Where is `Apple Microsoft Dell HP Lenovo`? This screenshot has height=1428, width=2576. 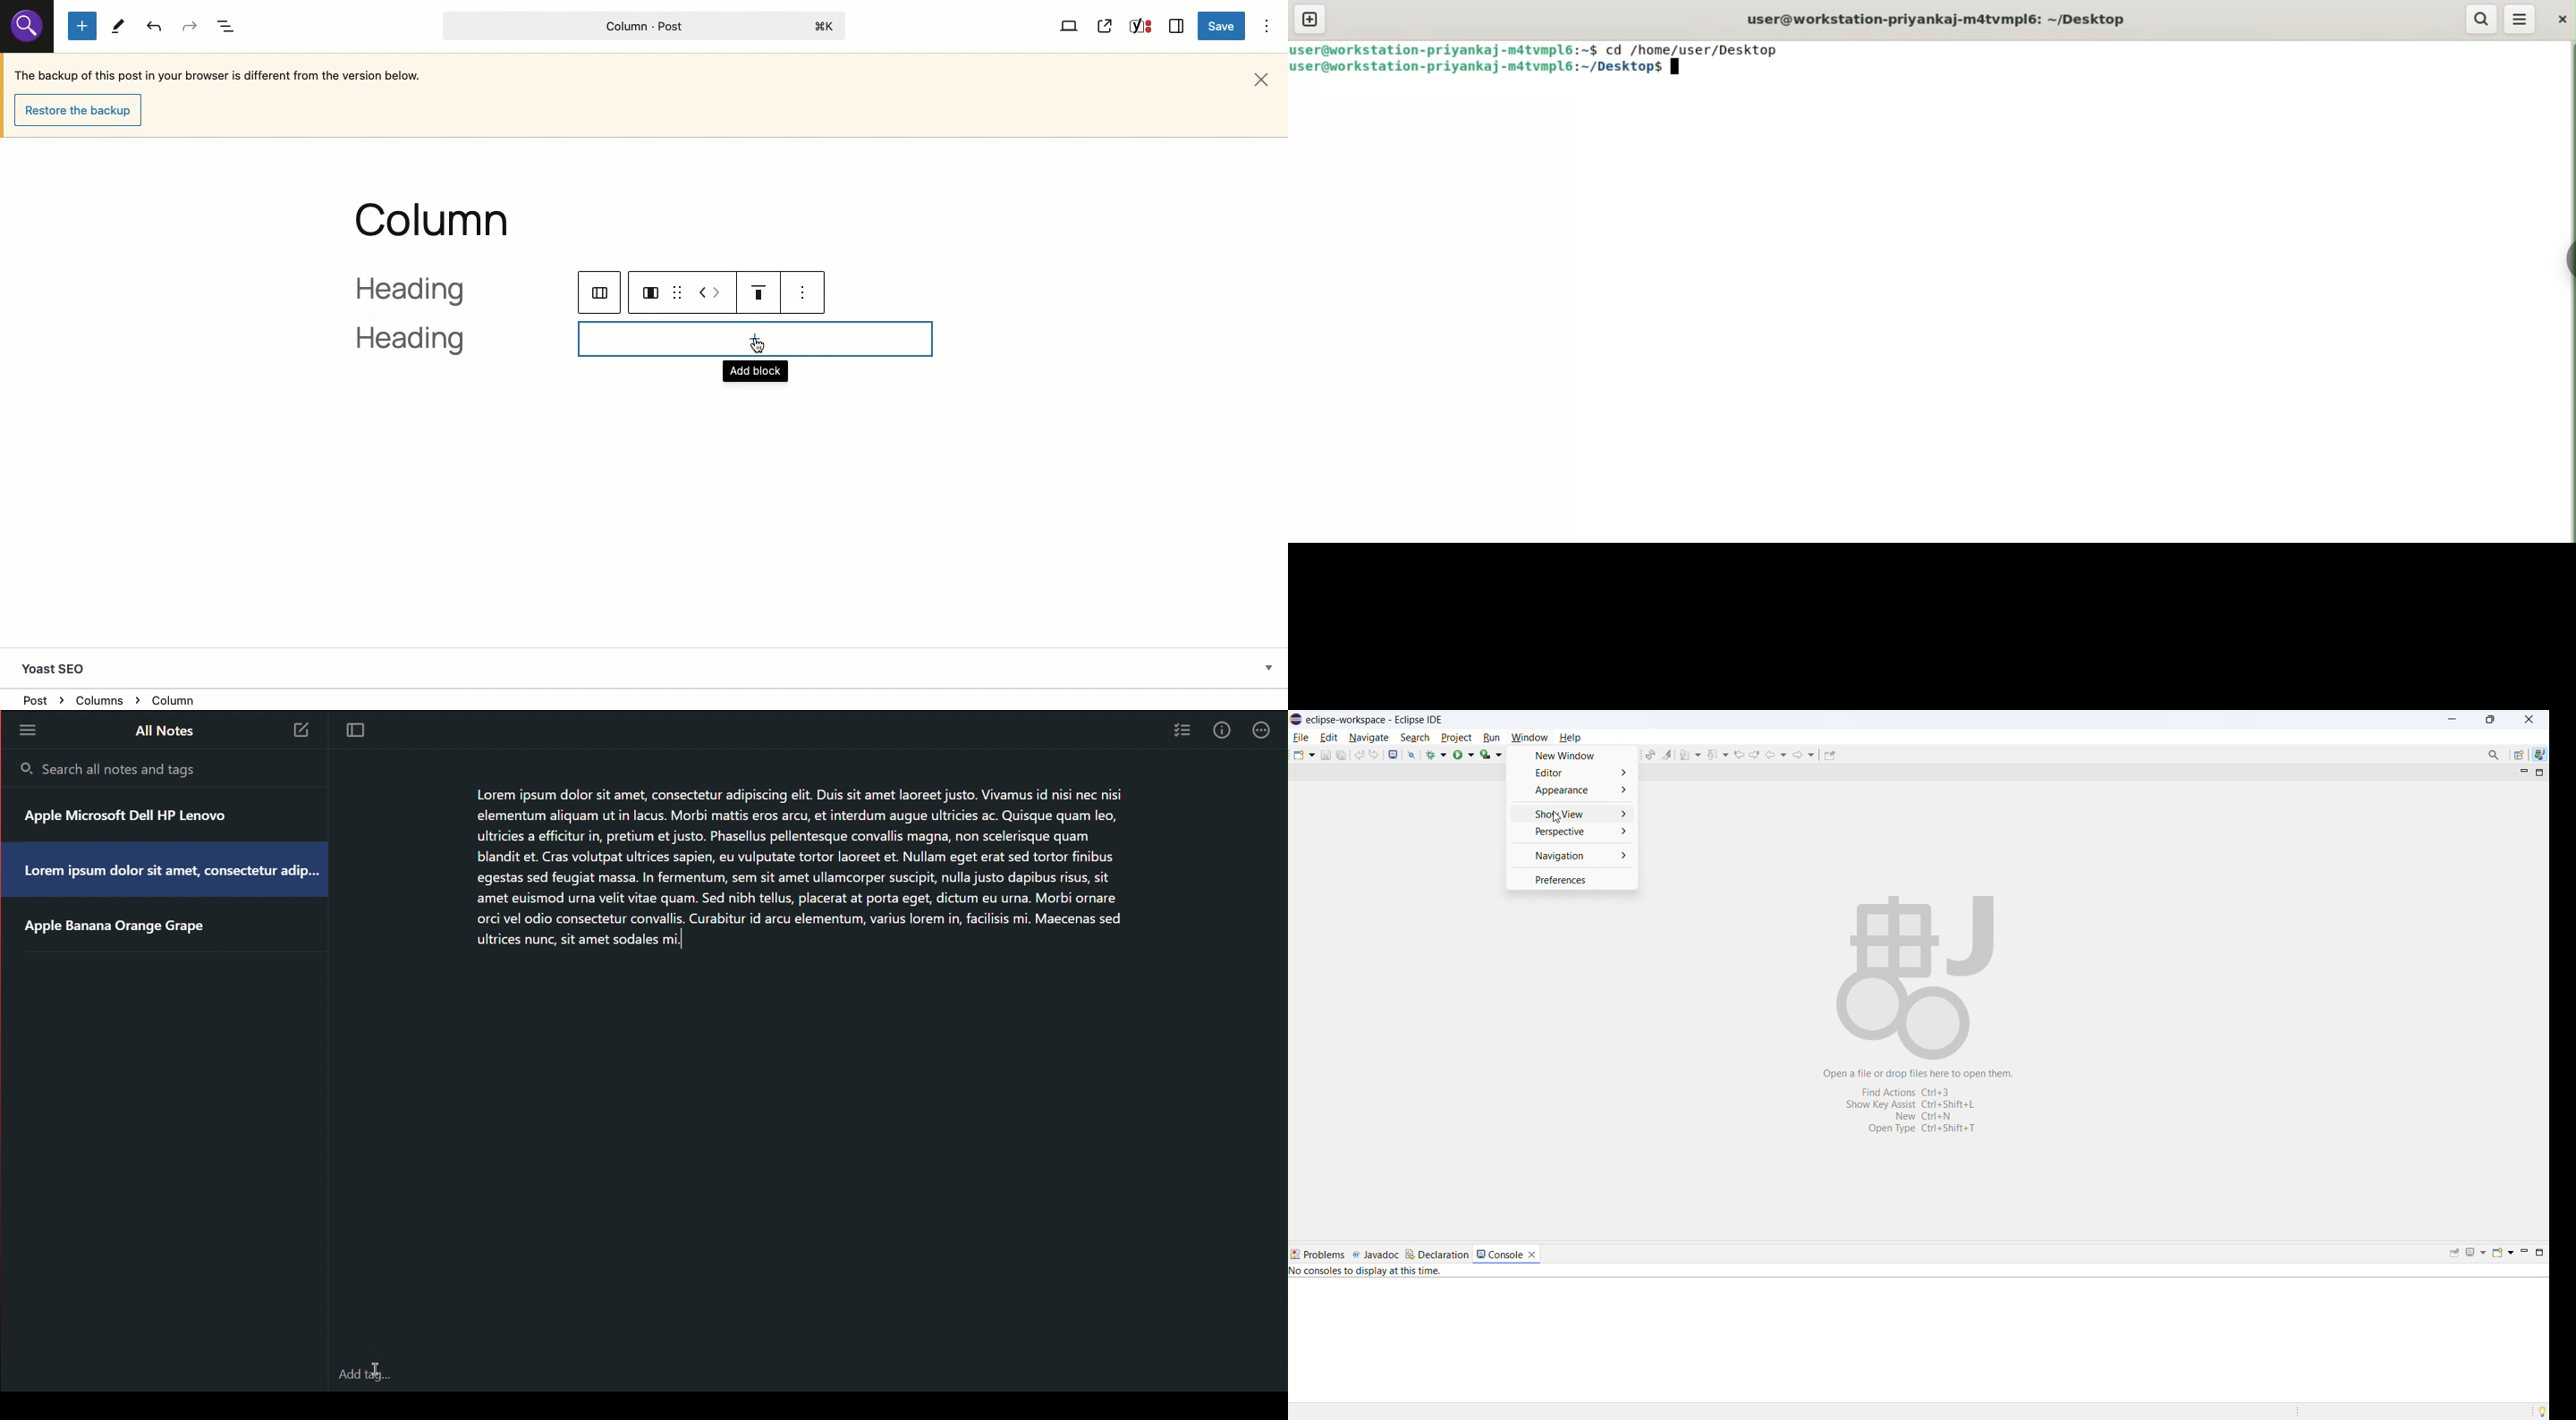
Apple Microsoft Dell HP Lenovo is located at coordinates (133, 819).